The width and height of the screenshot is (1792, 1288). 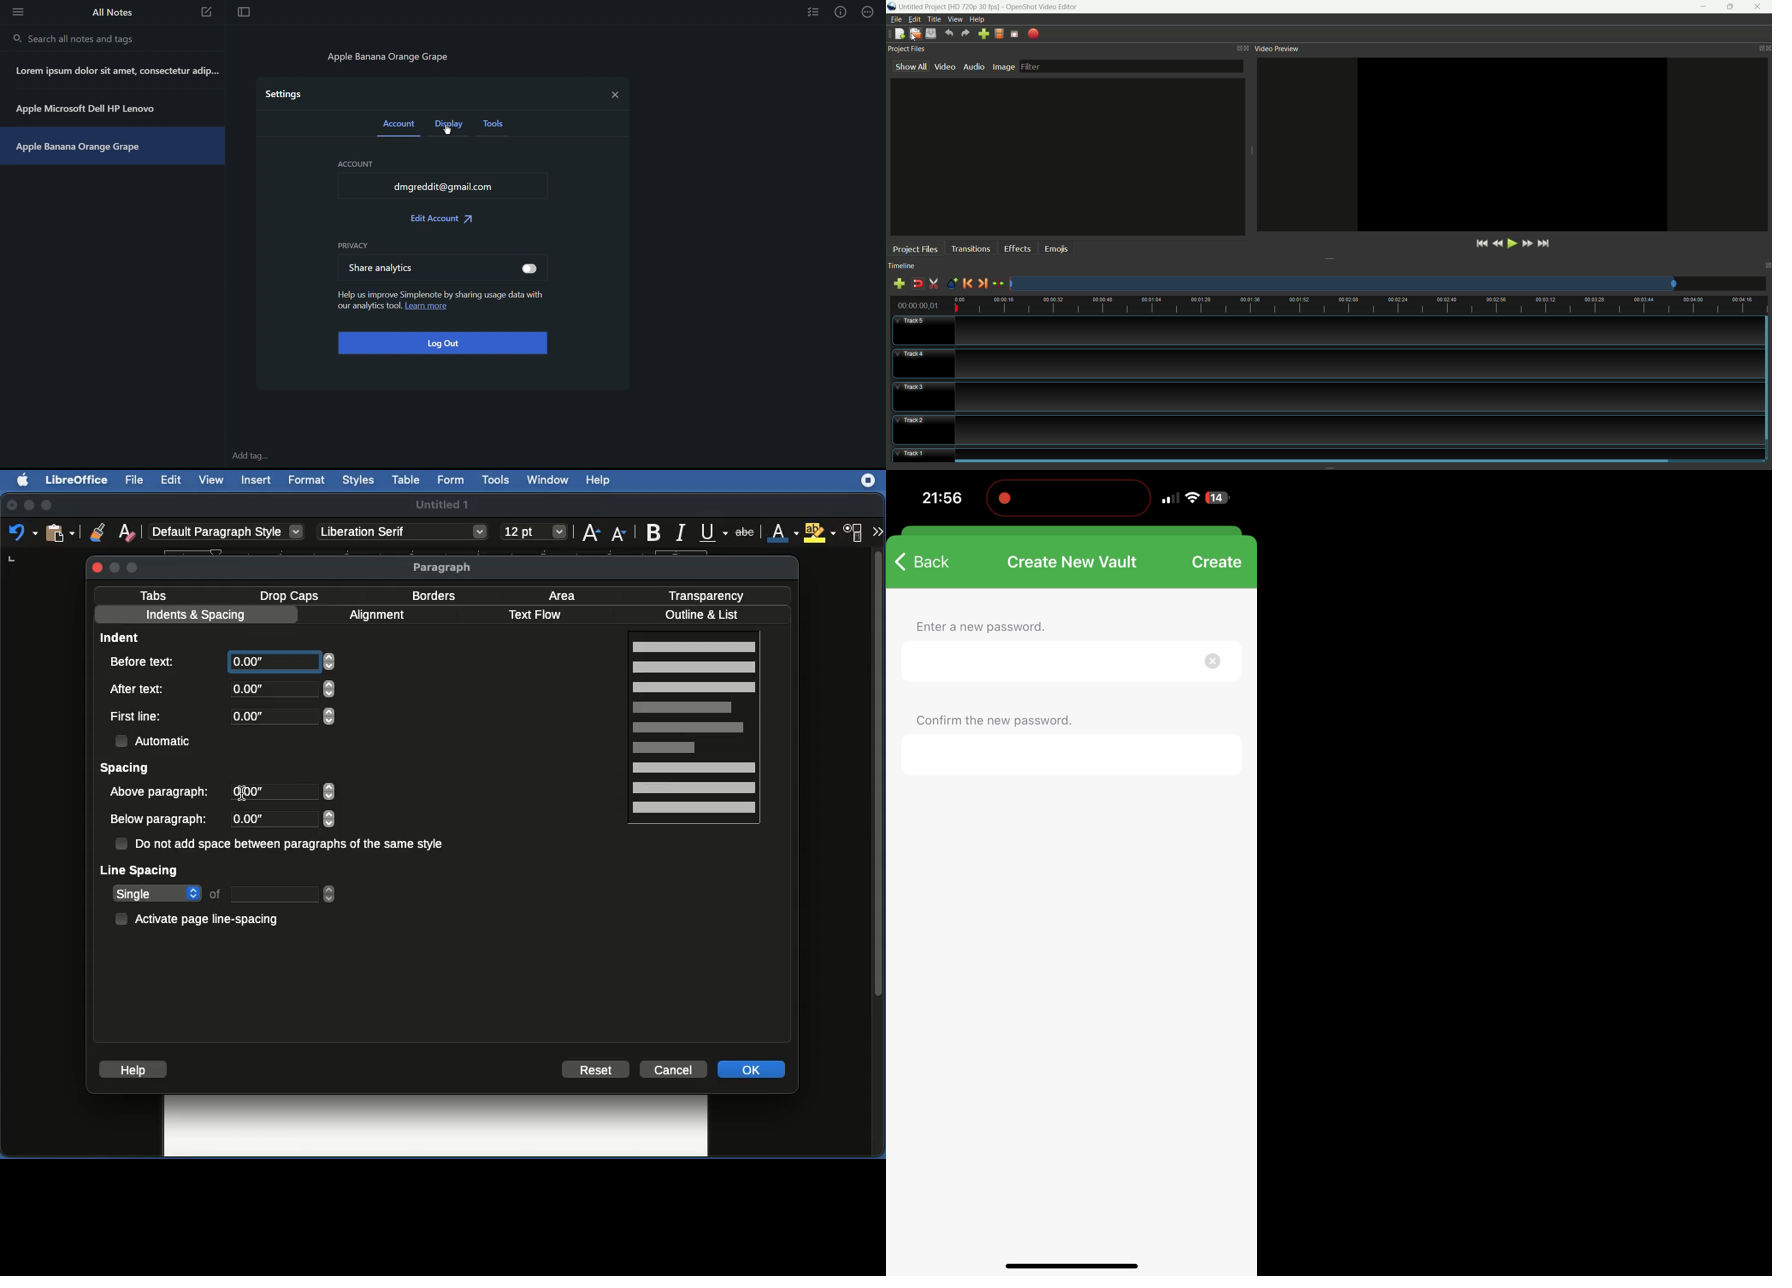 I want to click on add track, so click(x=900, y=283).